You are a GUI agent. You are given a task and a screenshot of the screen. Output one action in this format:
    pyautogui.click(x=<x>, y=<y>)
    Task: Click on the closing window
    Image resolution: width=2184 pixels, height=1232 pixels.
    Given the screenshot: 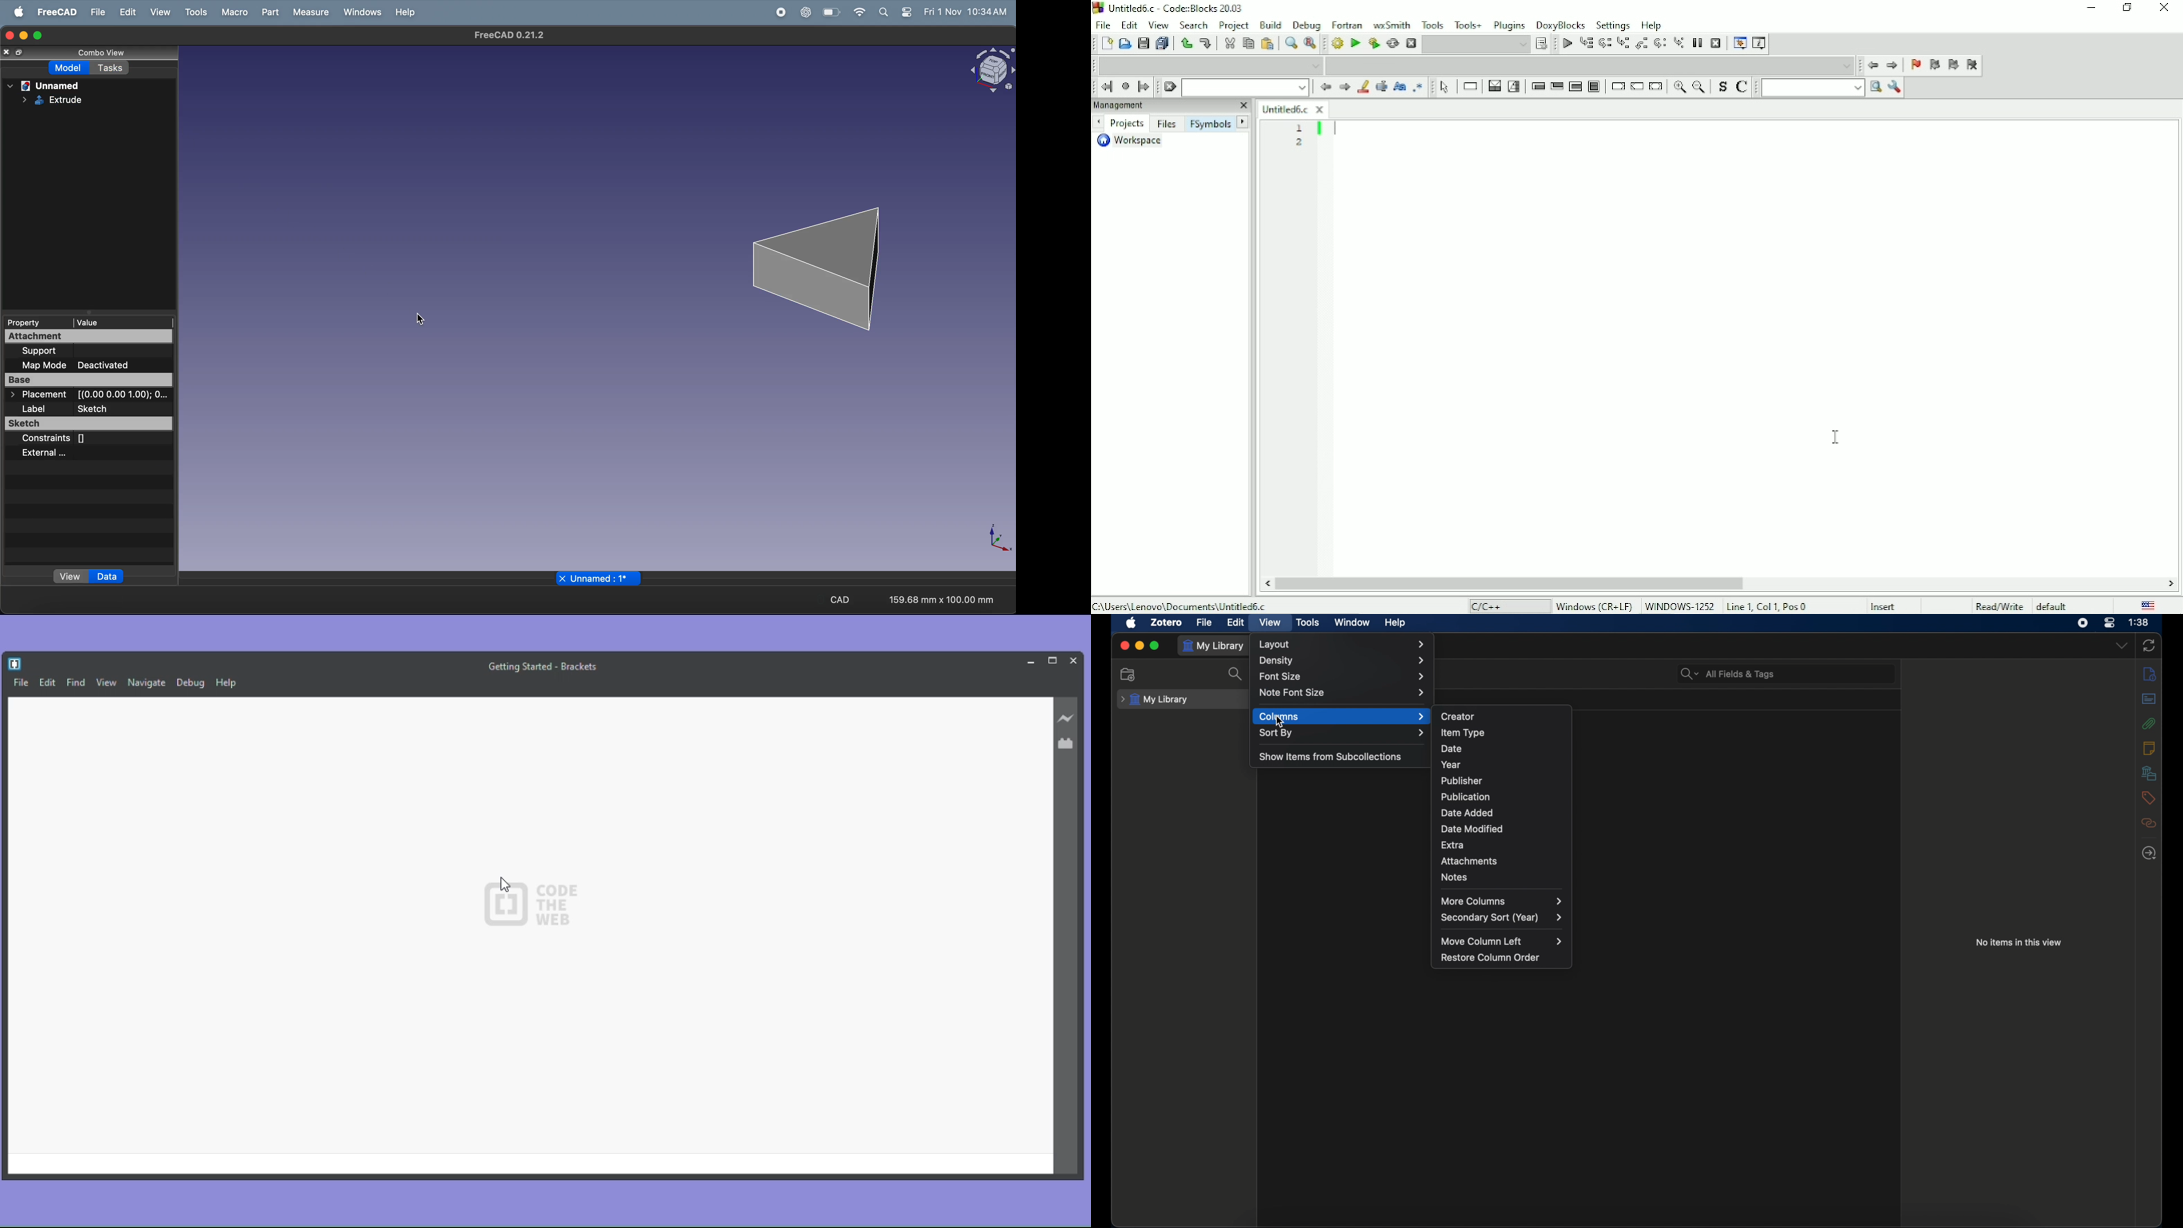 What is the action you would take?
    pyautogui.click(x=8, y=34)
    